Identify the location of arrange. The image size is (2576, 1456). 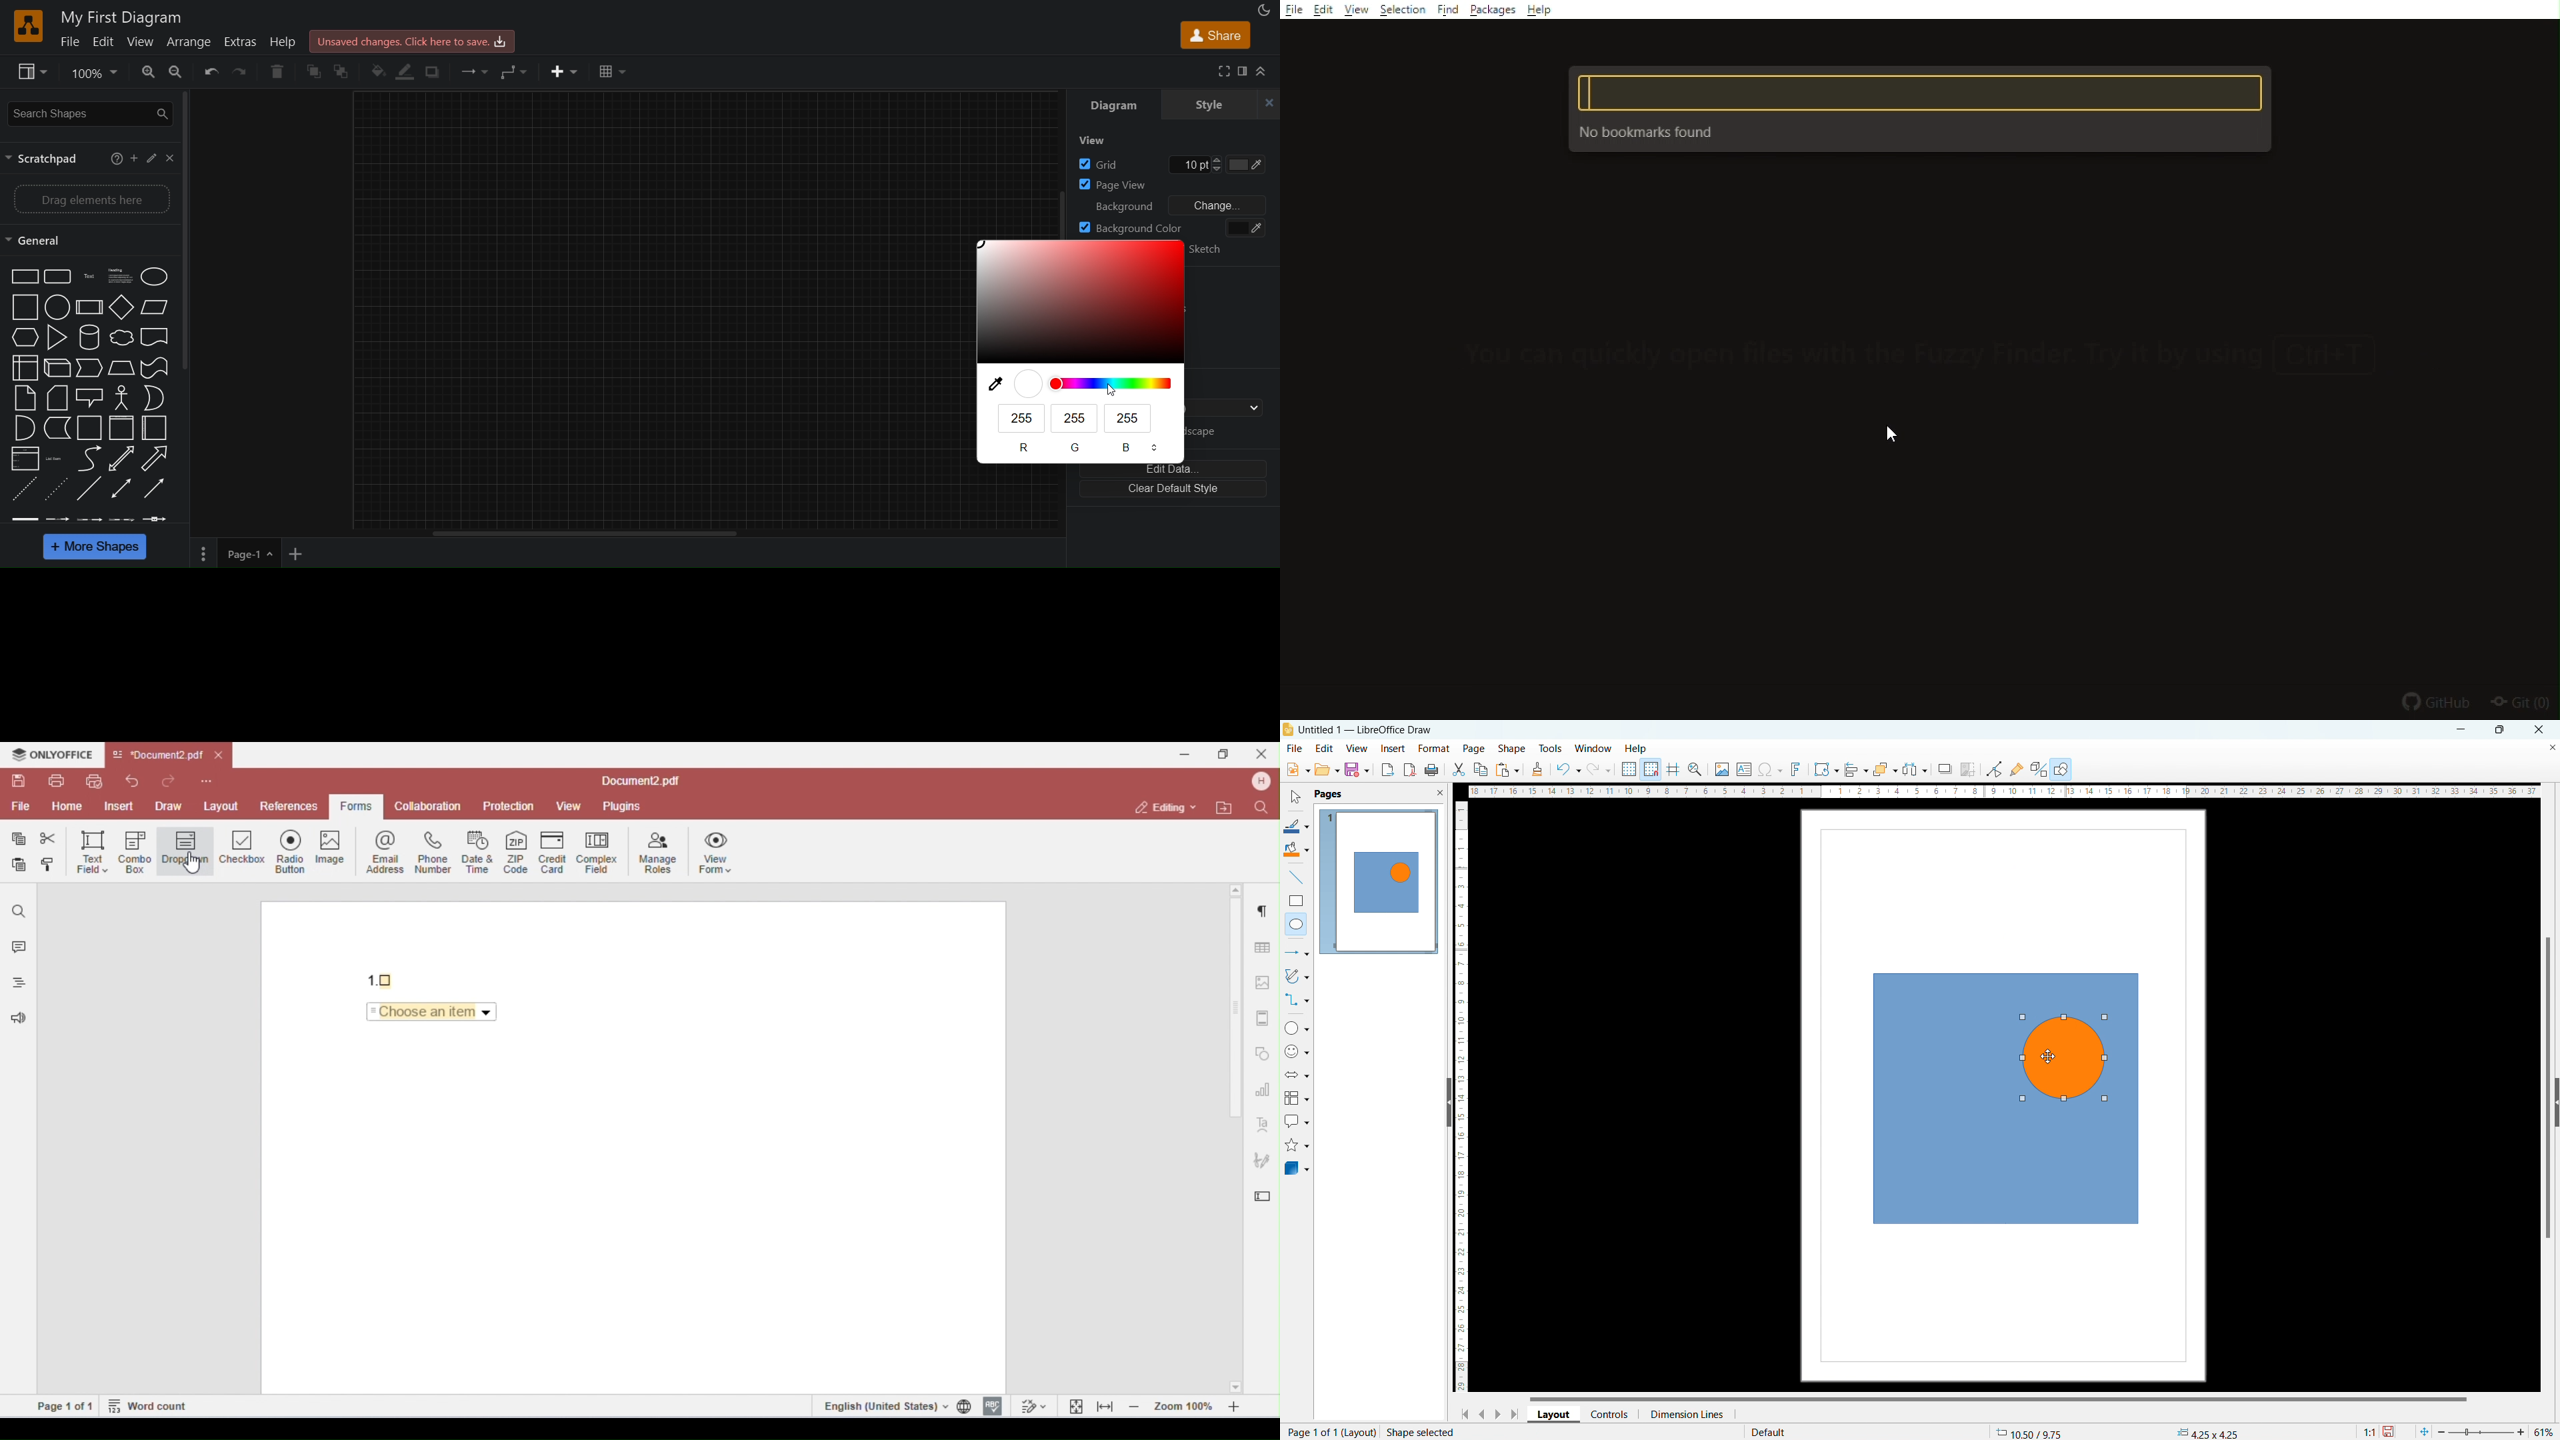
(1885, 770).